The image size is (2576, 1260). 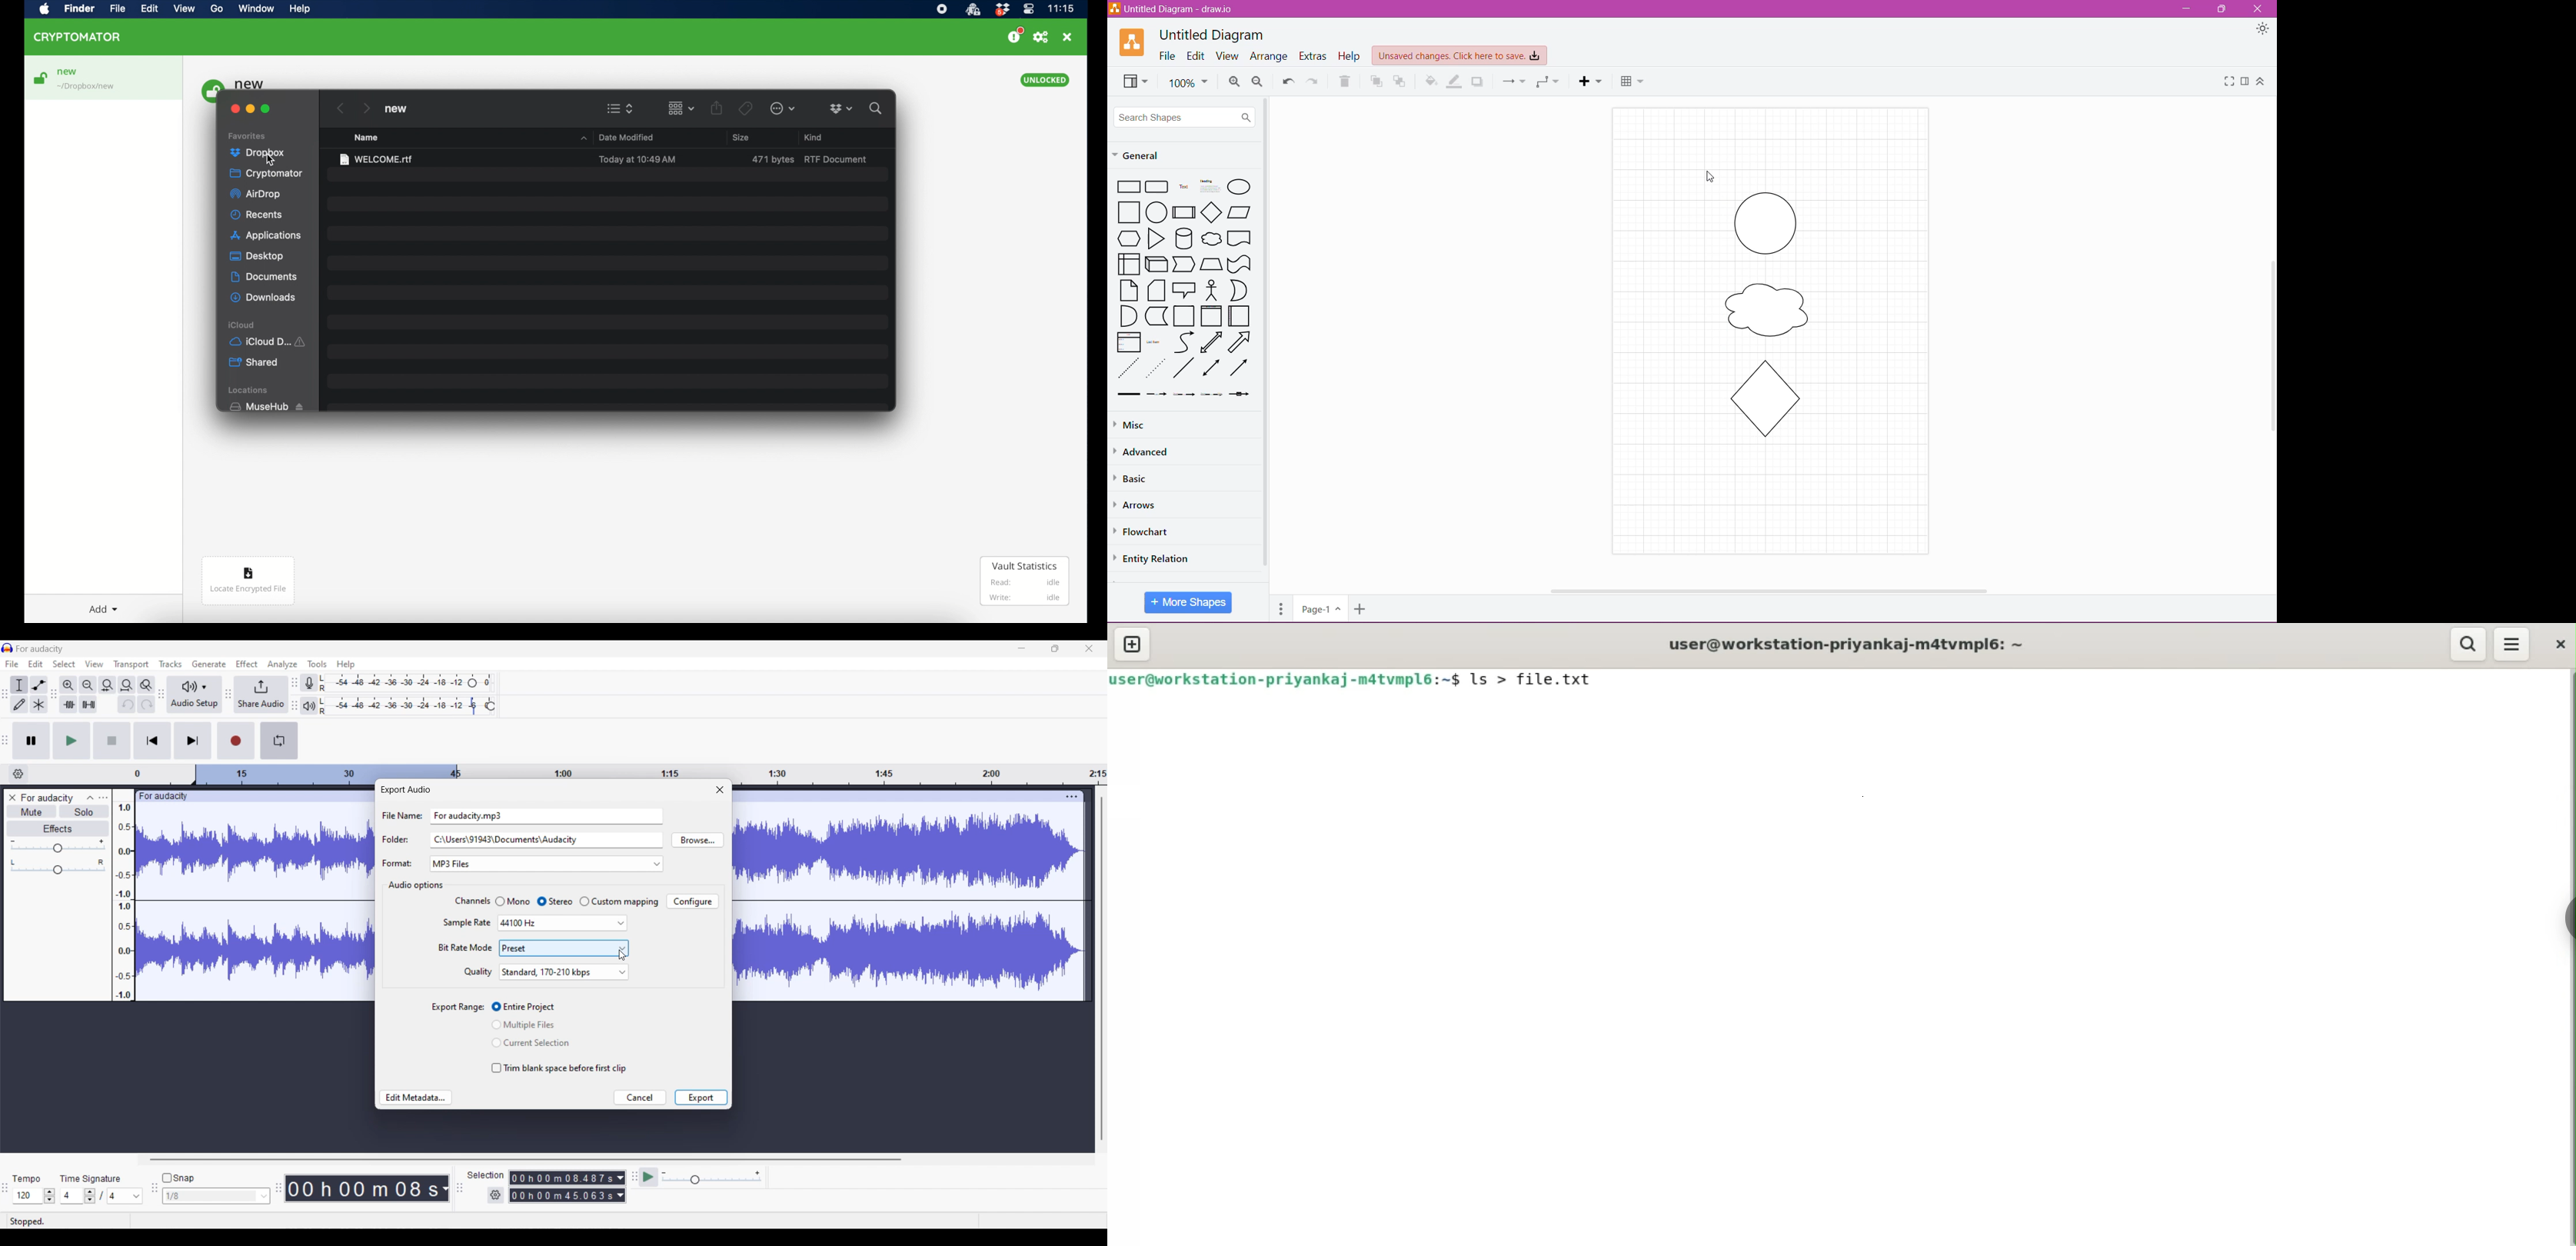 What do you see at coordinates (701, 1097) in the screenshot?
I see `Export` at bounding box center [701, 1097].